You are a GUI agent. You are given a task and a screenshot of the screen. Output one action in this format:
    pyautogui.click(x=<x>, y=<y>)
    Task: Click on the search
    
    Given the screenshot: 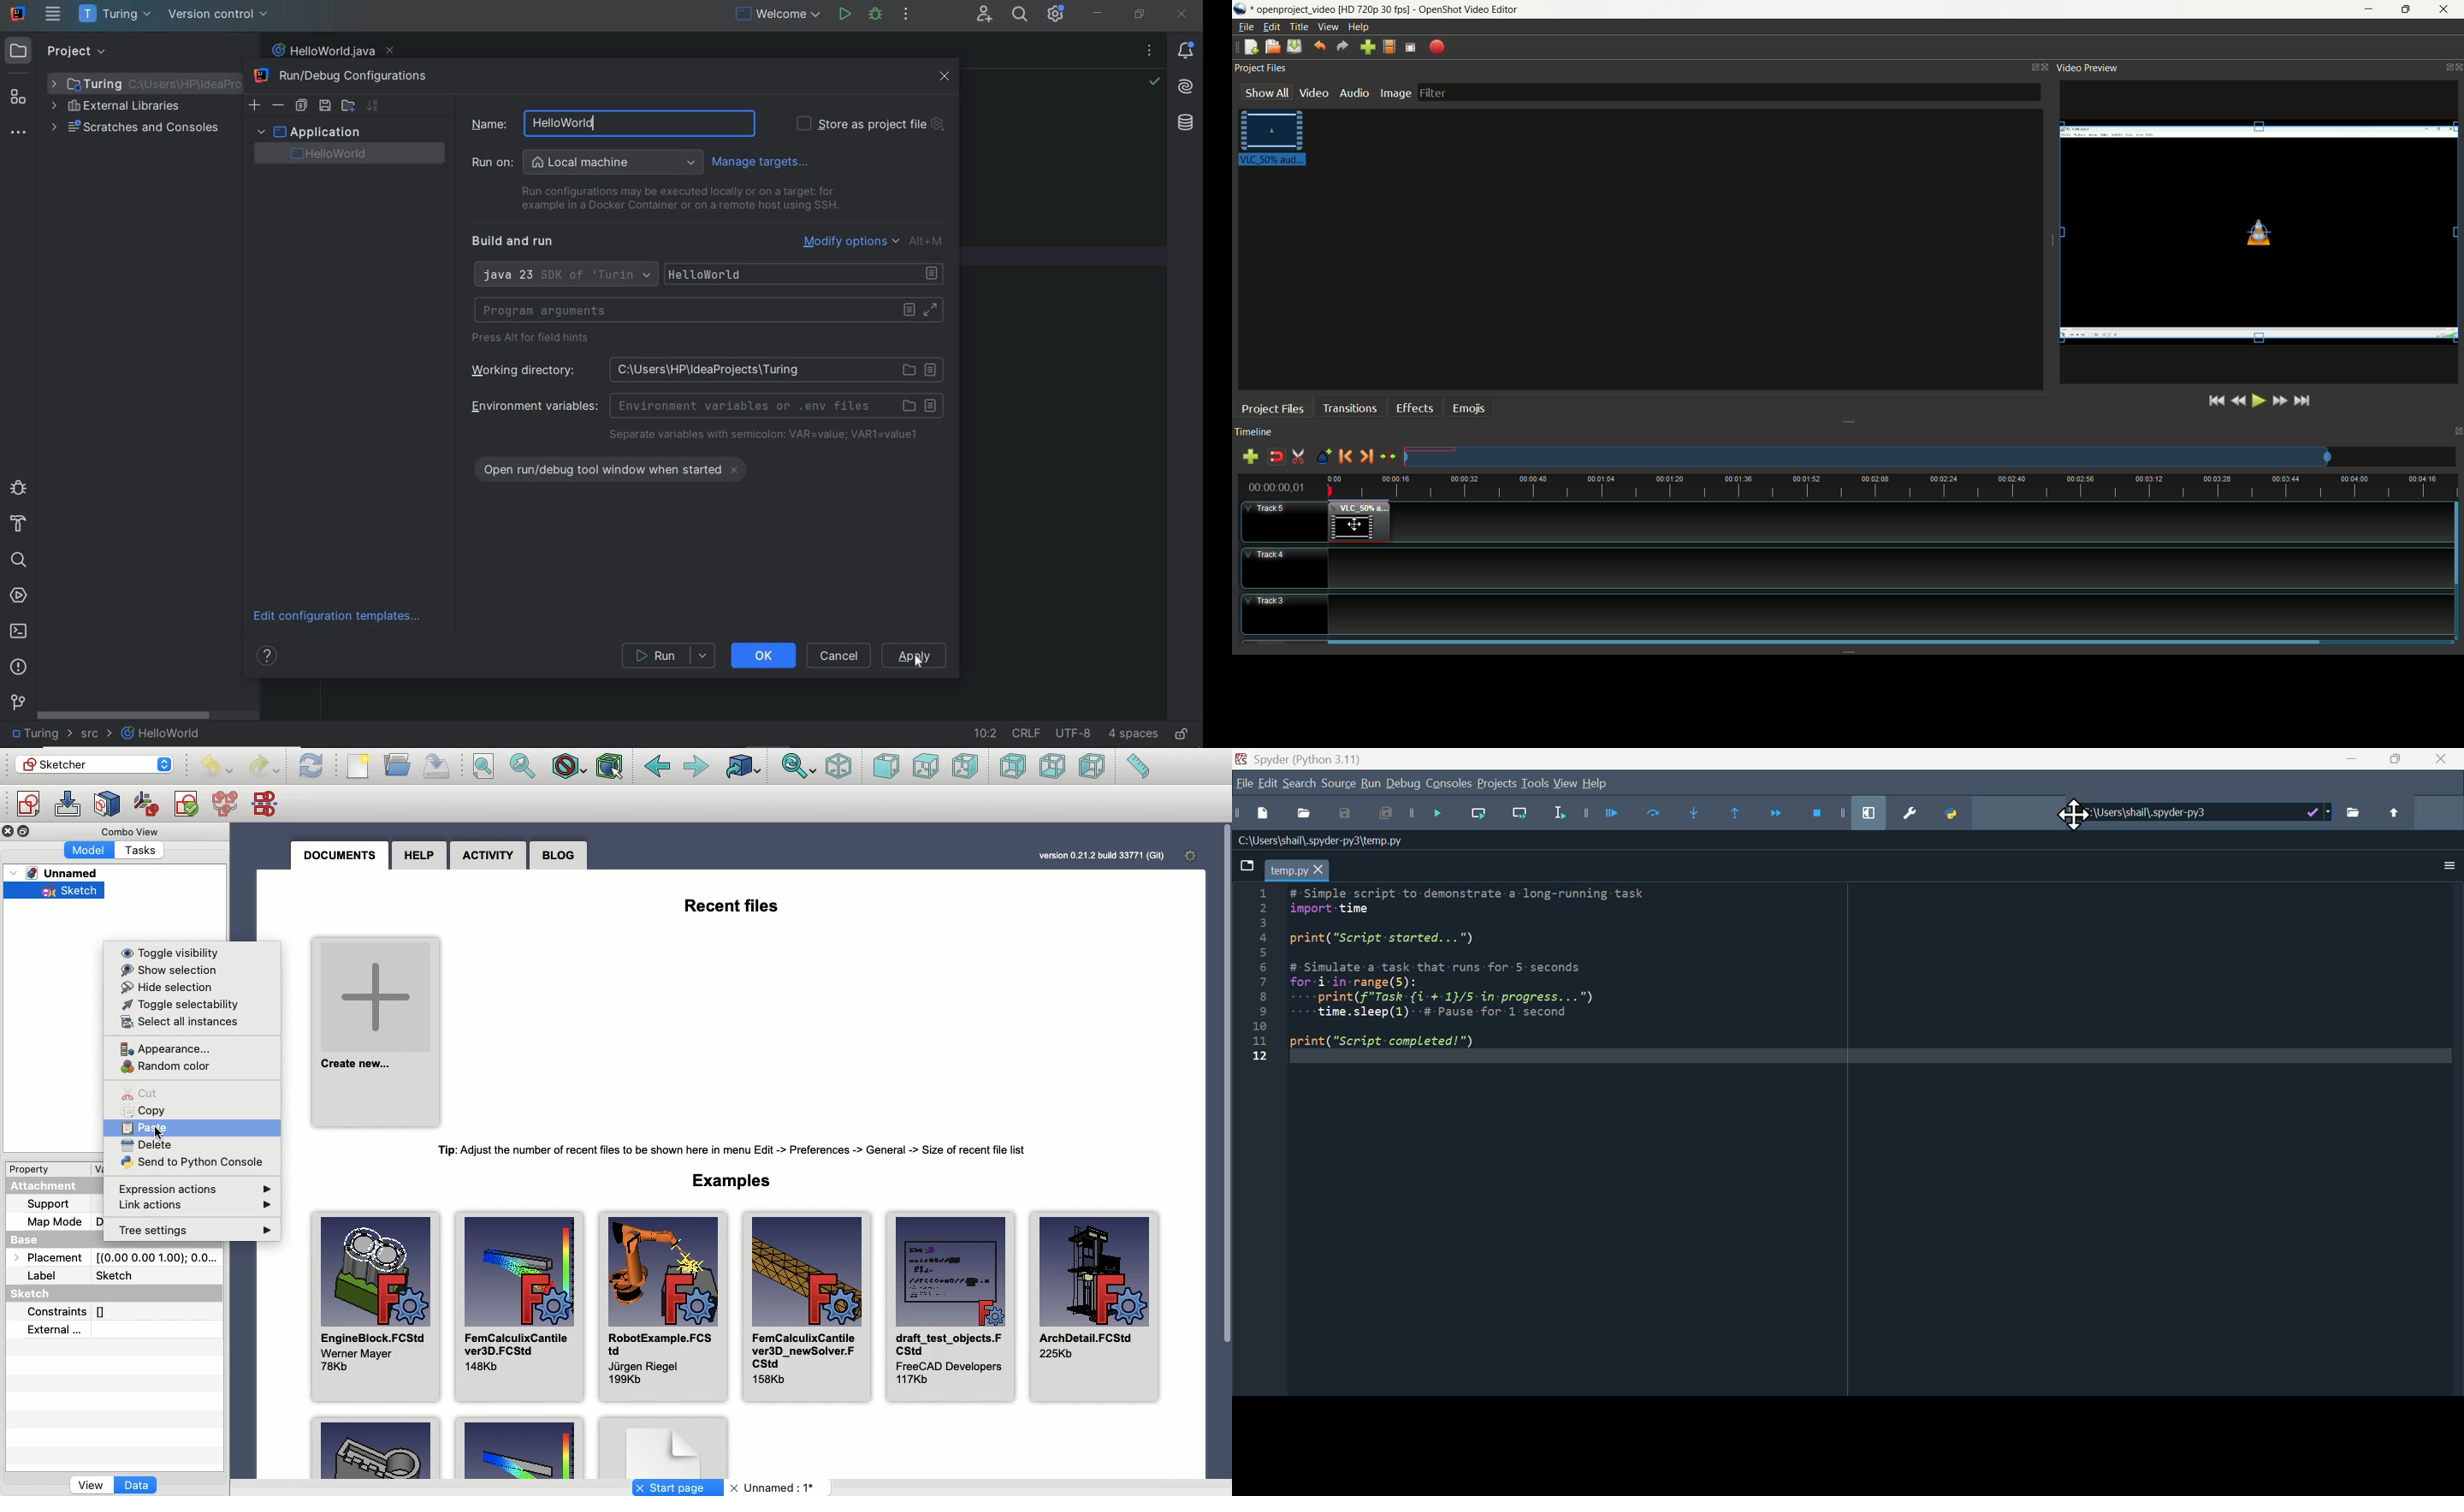 What is the action you would take?
    pyautogui.click(x=1299, y=784)
    